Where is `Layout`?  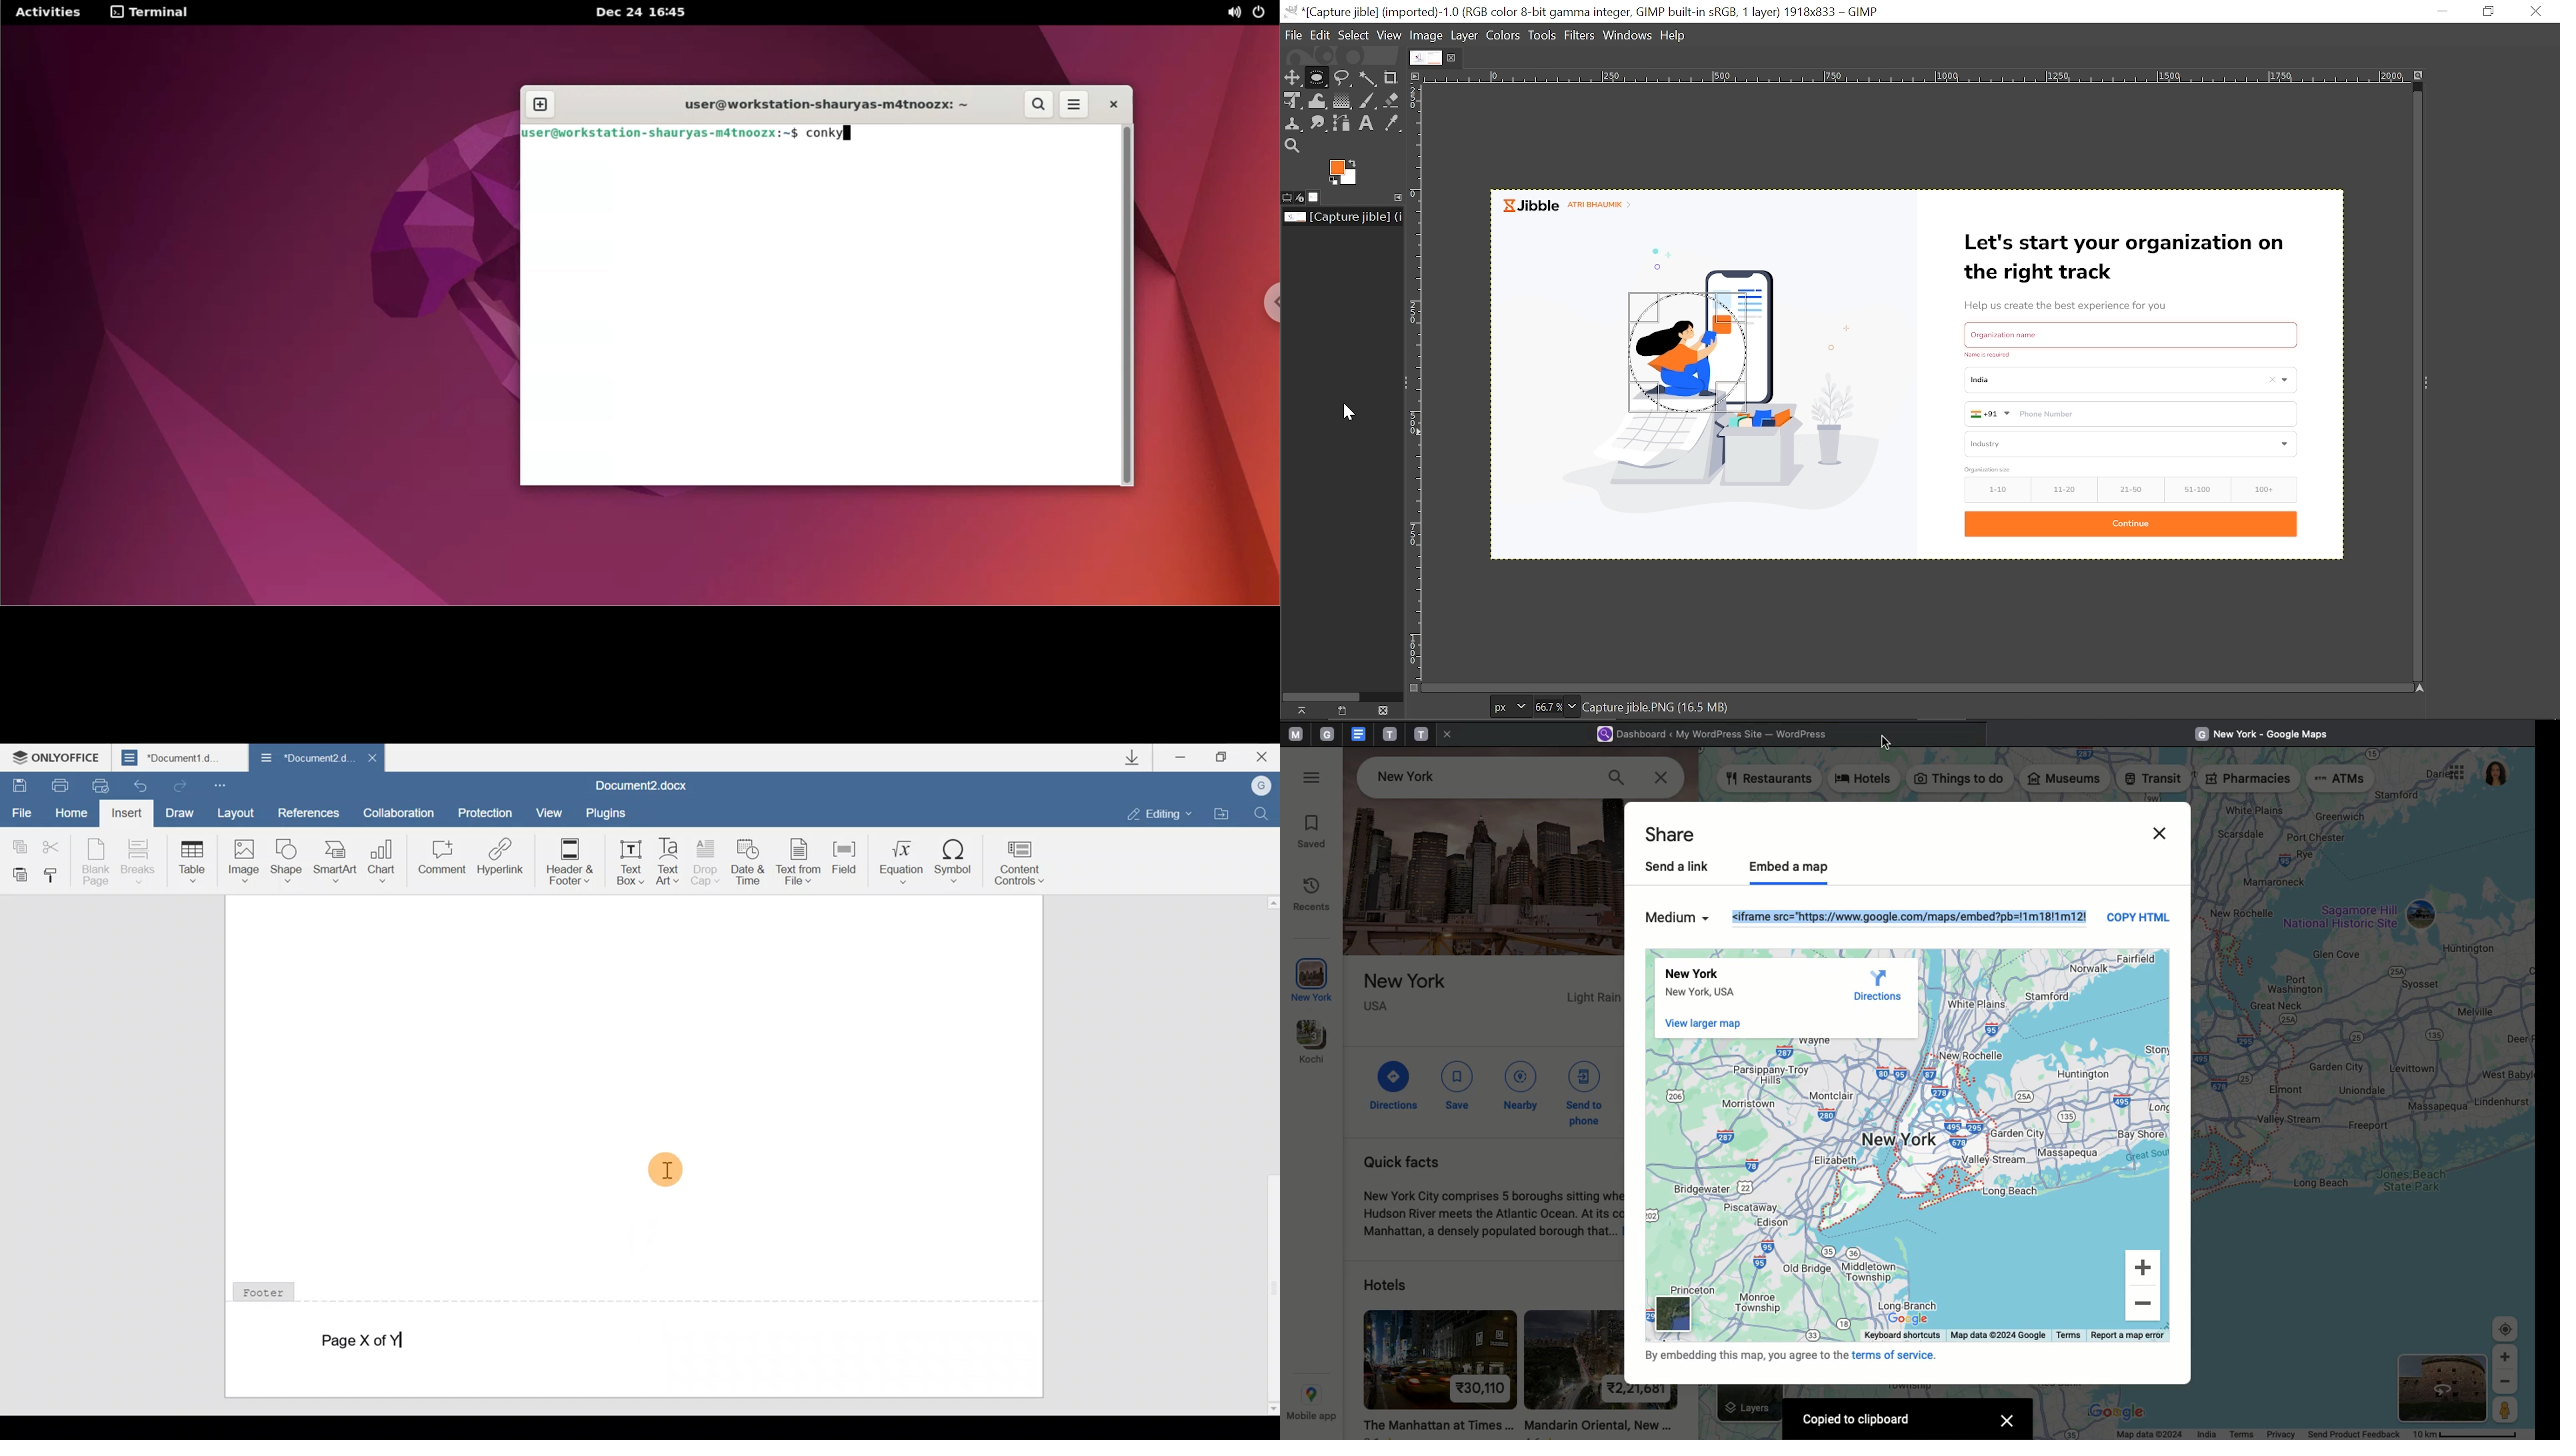 Layout is located at coordinates (240, 813).